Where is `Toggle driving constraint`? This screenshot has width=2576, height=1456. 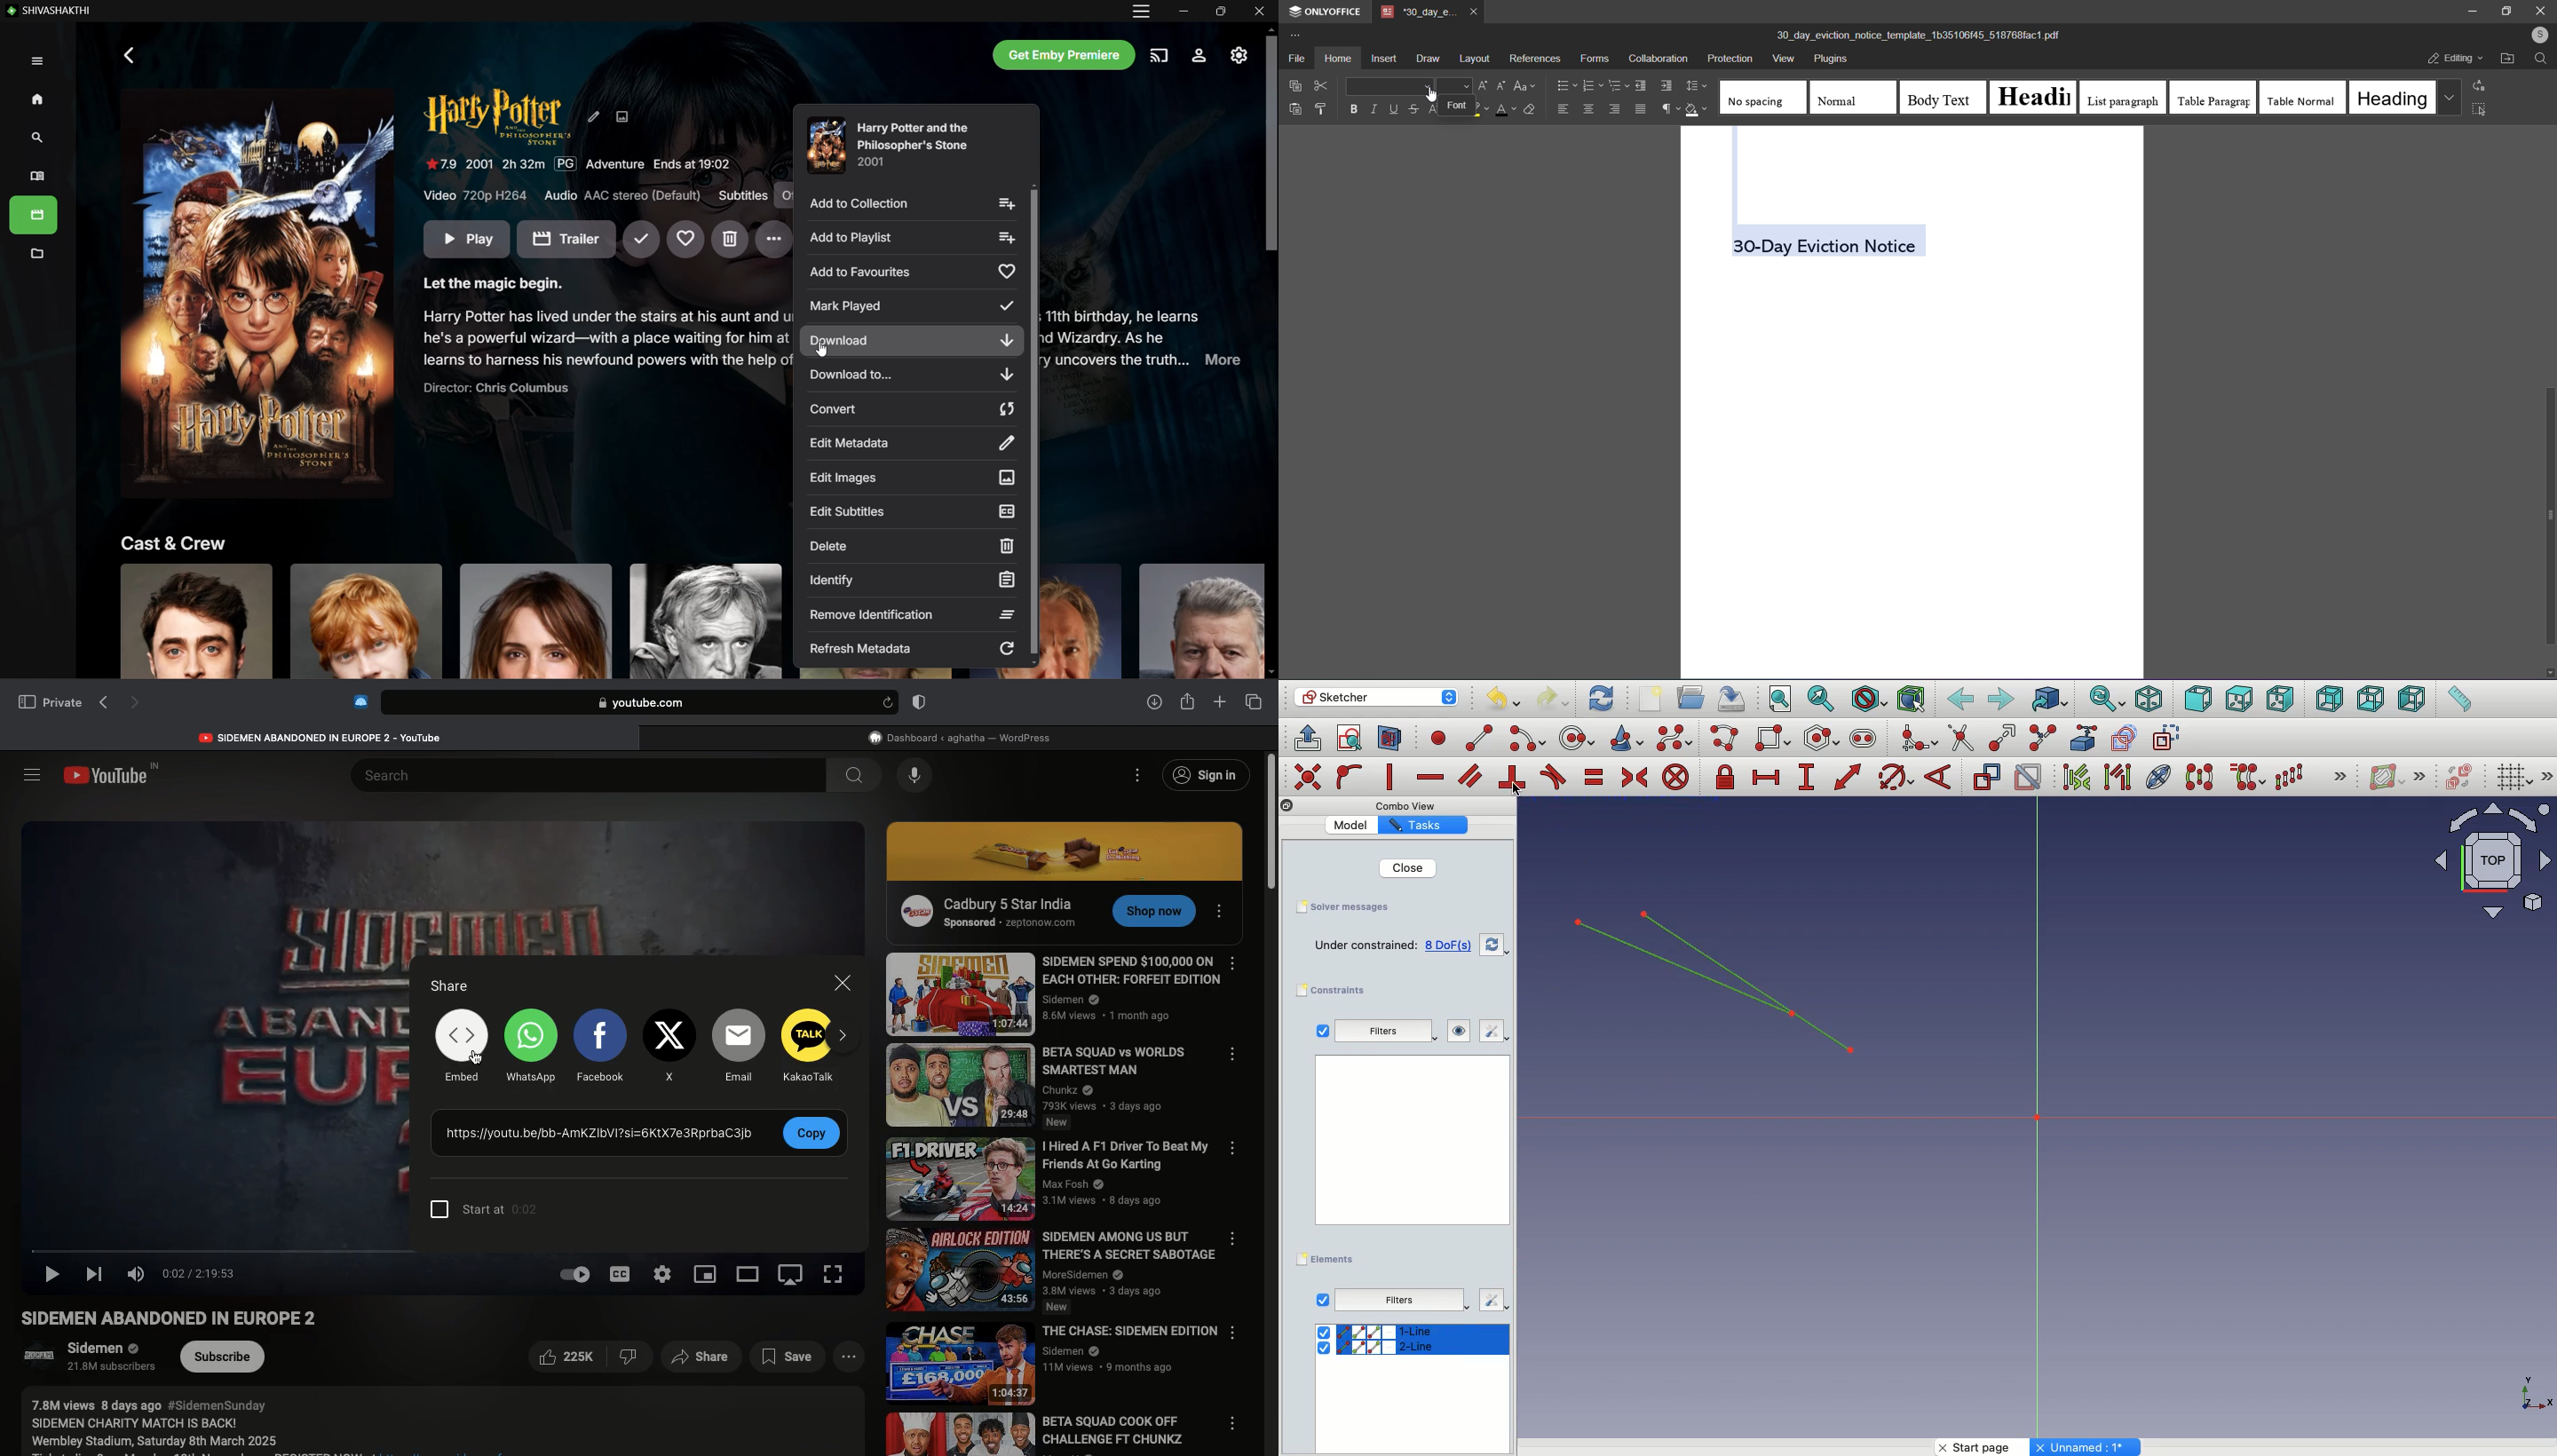 Toggle driving constraint is located at coordinates (1986, 777).